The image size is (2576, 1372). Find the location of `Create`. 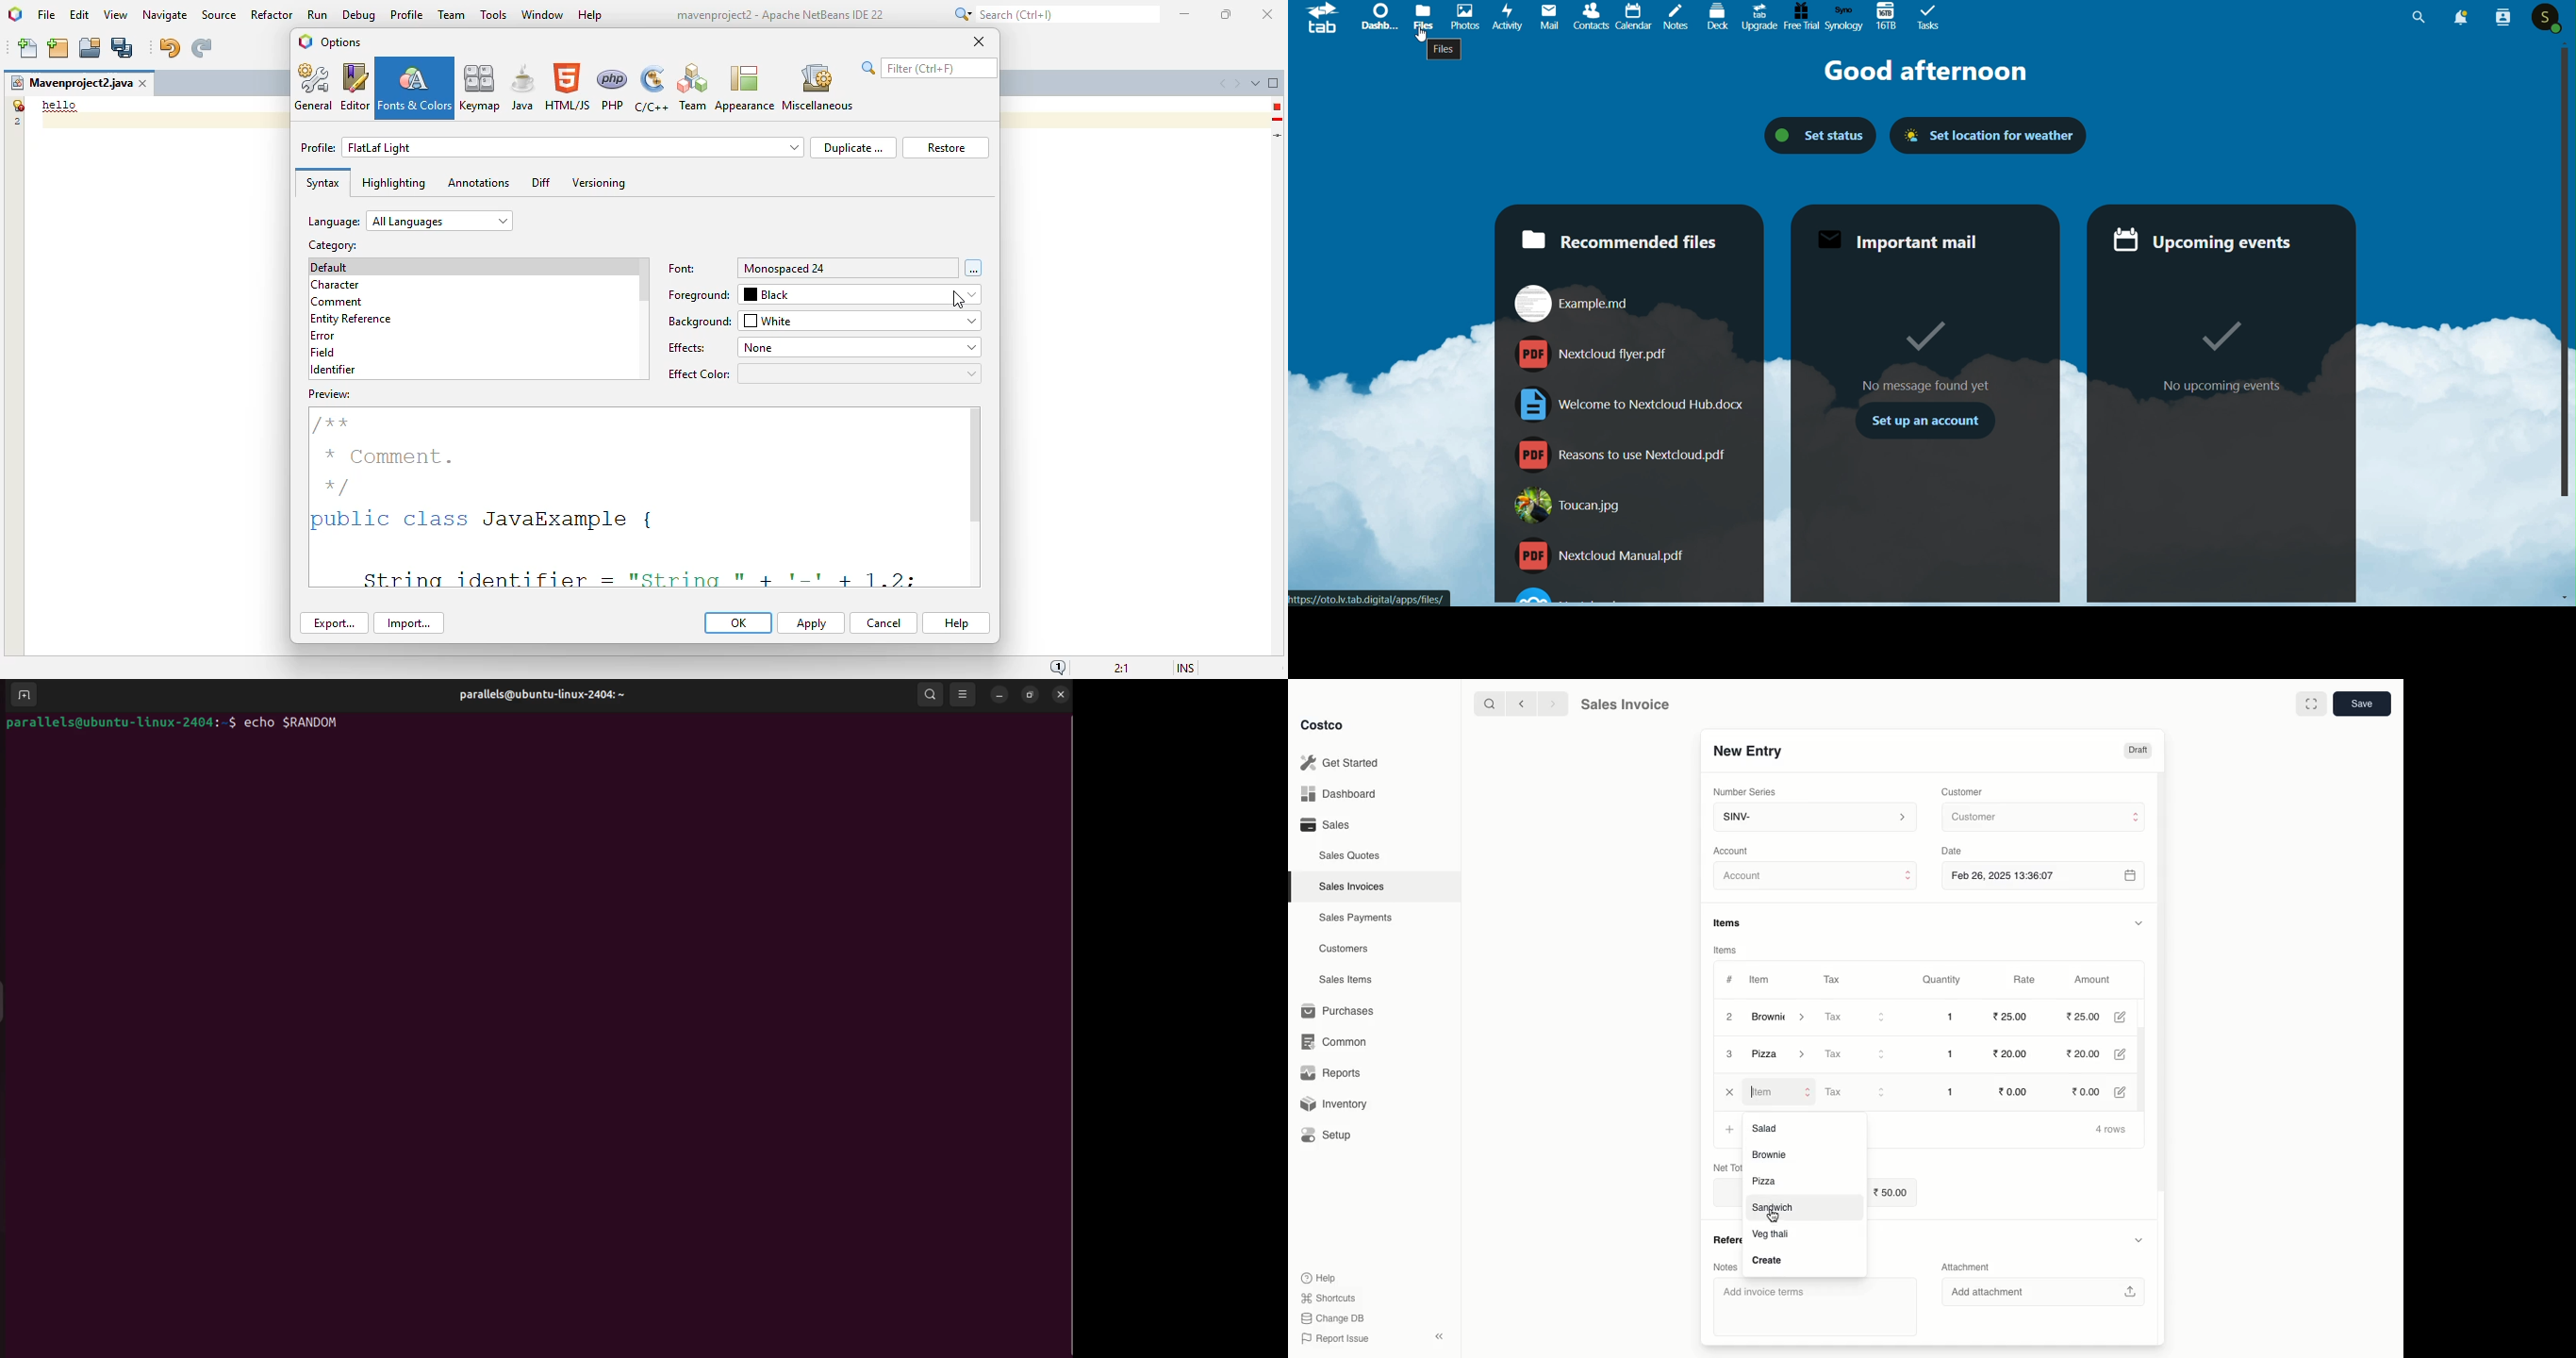

Create is located at coordinates (1768, 1260).